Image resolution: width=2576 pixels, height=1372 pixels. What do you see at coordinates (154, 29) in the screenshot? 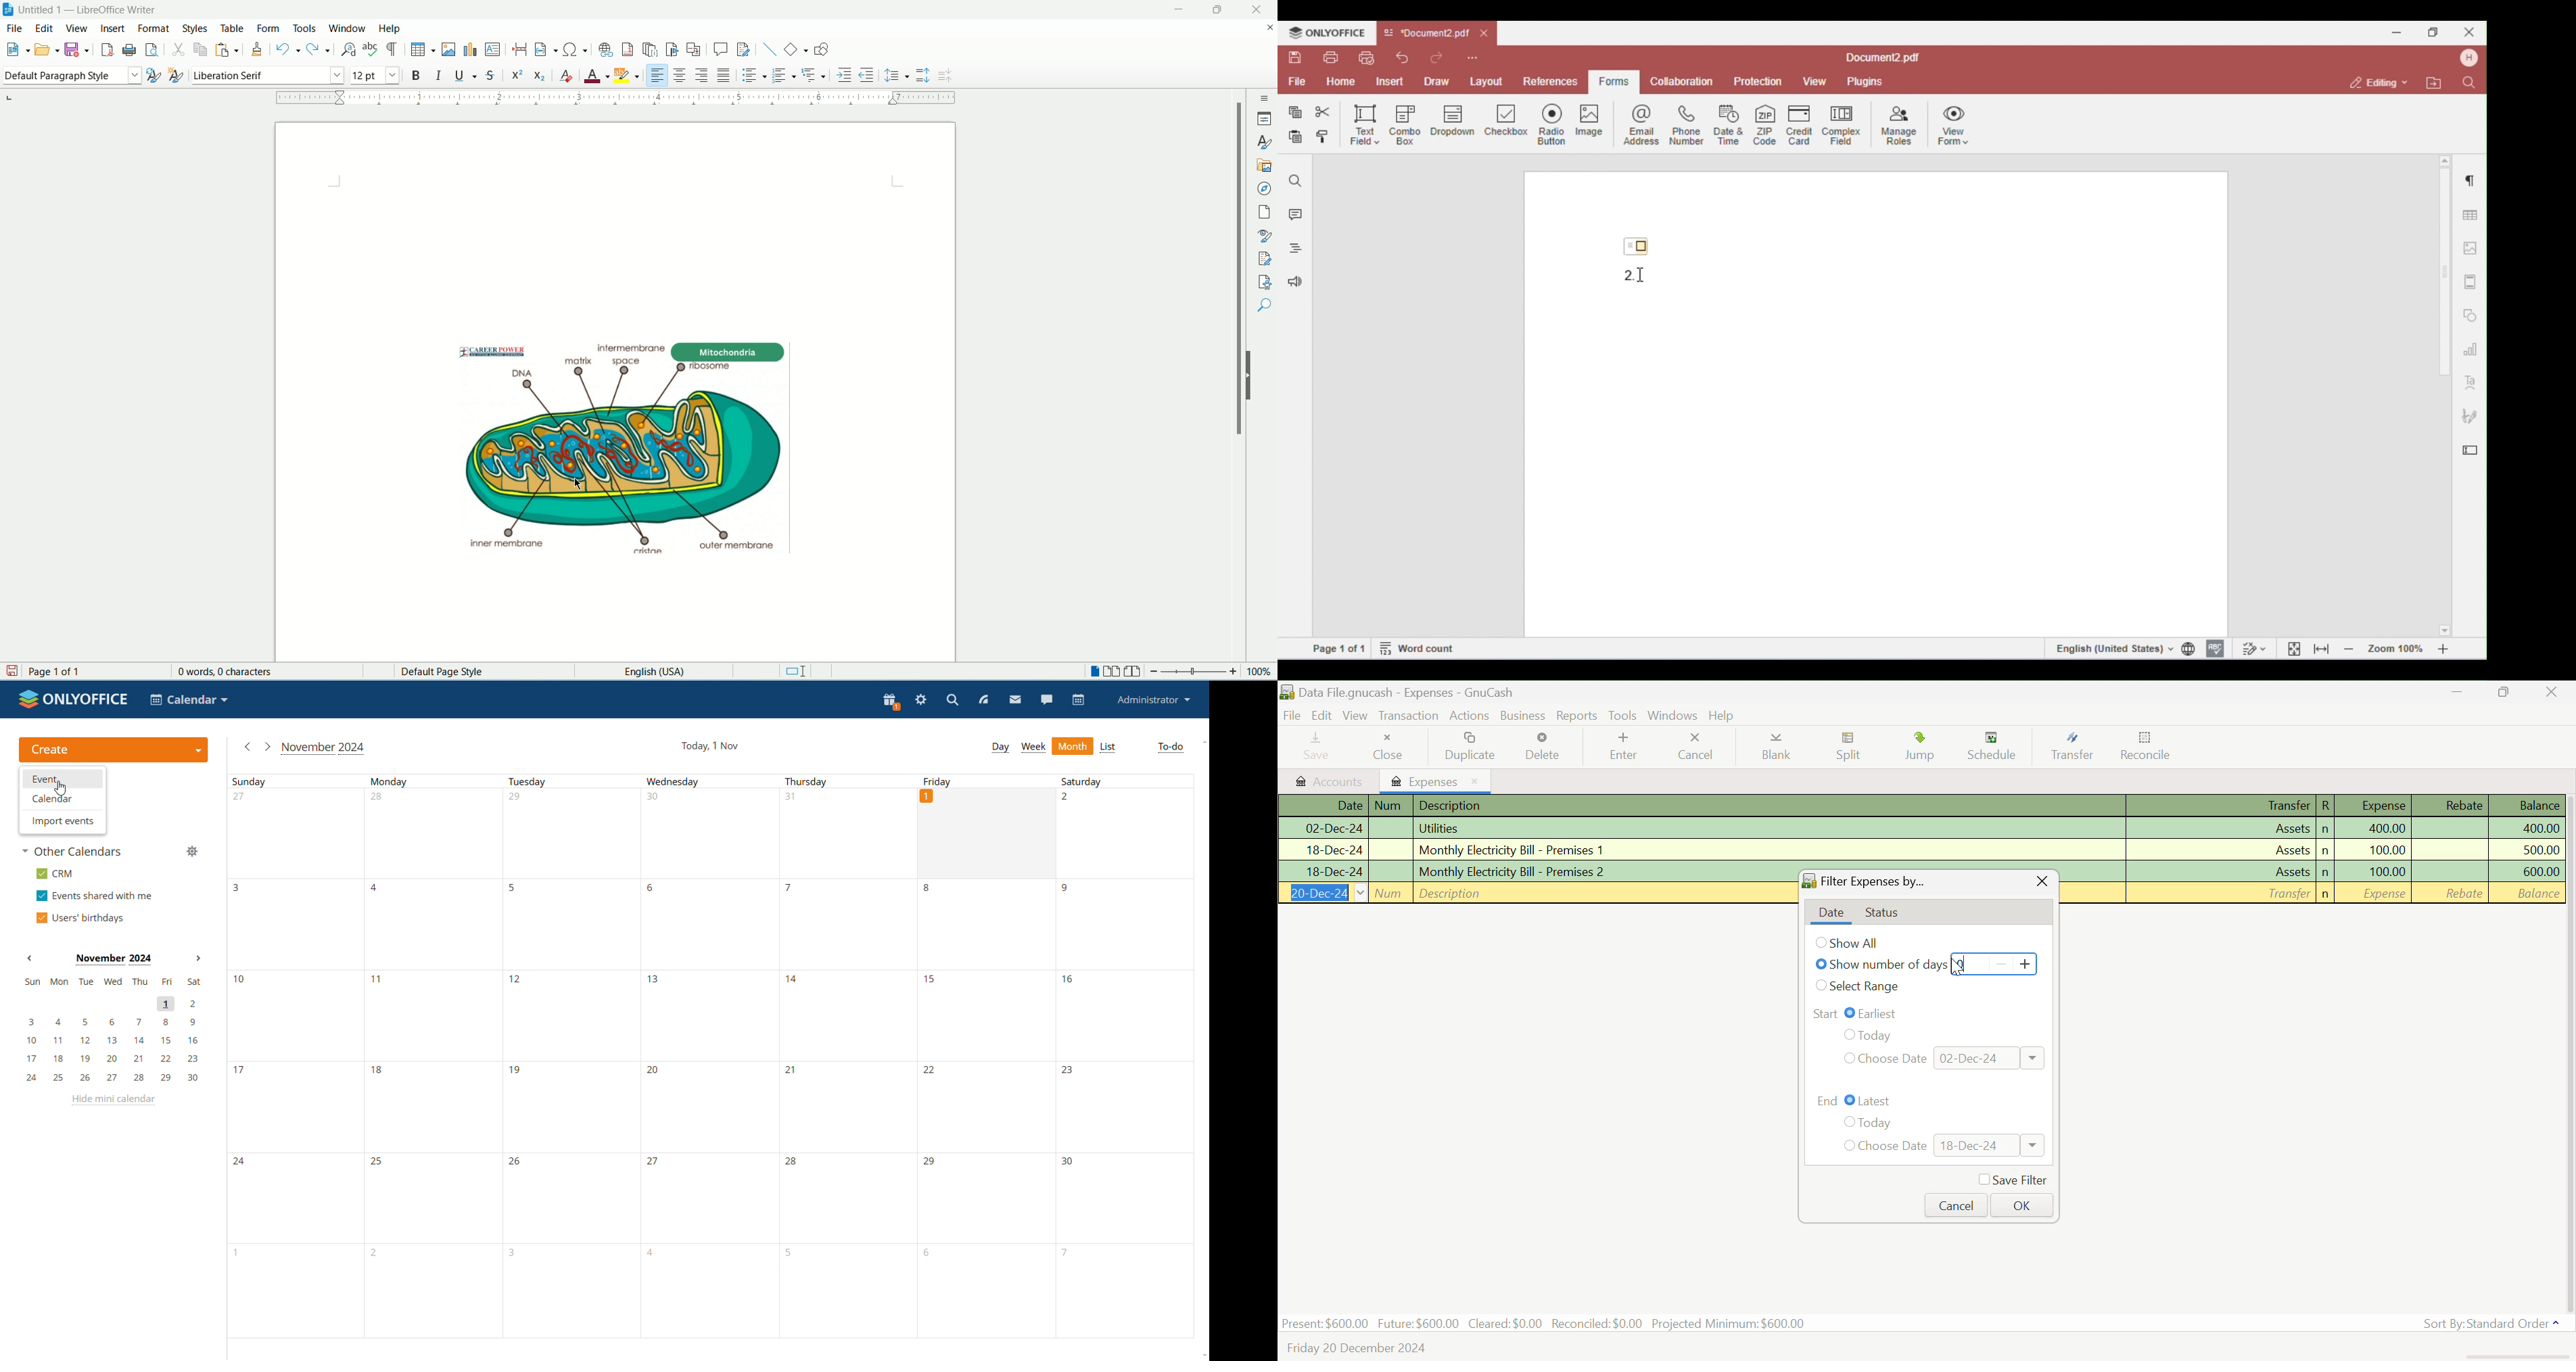
I see `format` at bounding box center [154, 29].